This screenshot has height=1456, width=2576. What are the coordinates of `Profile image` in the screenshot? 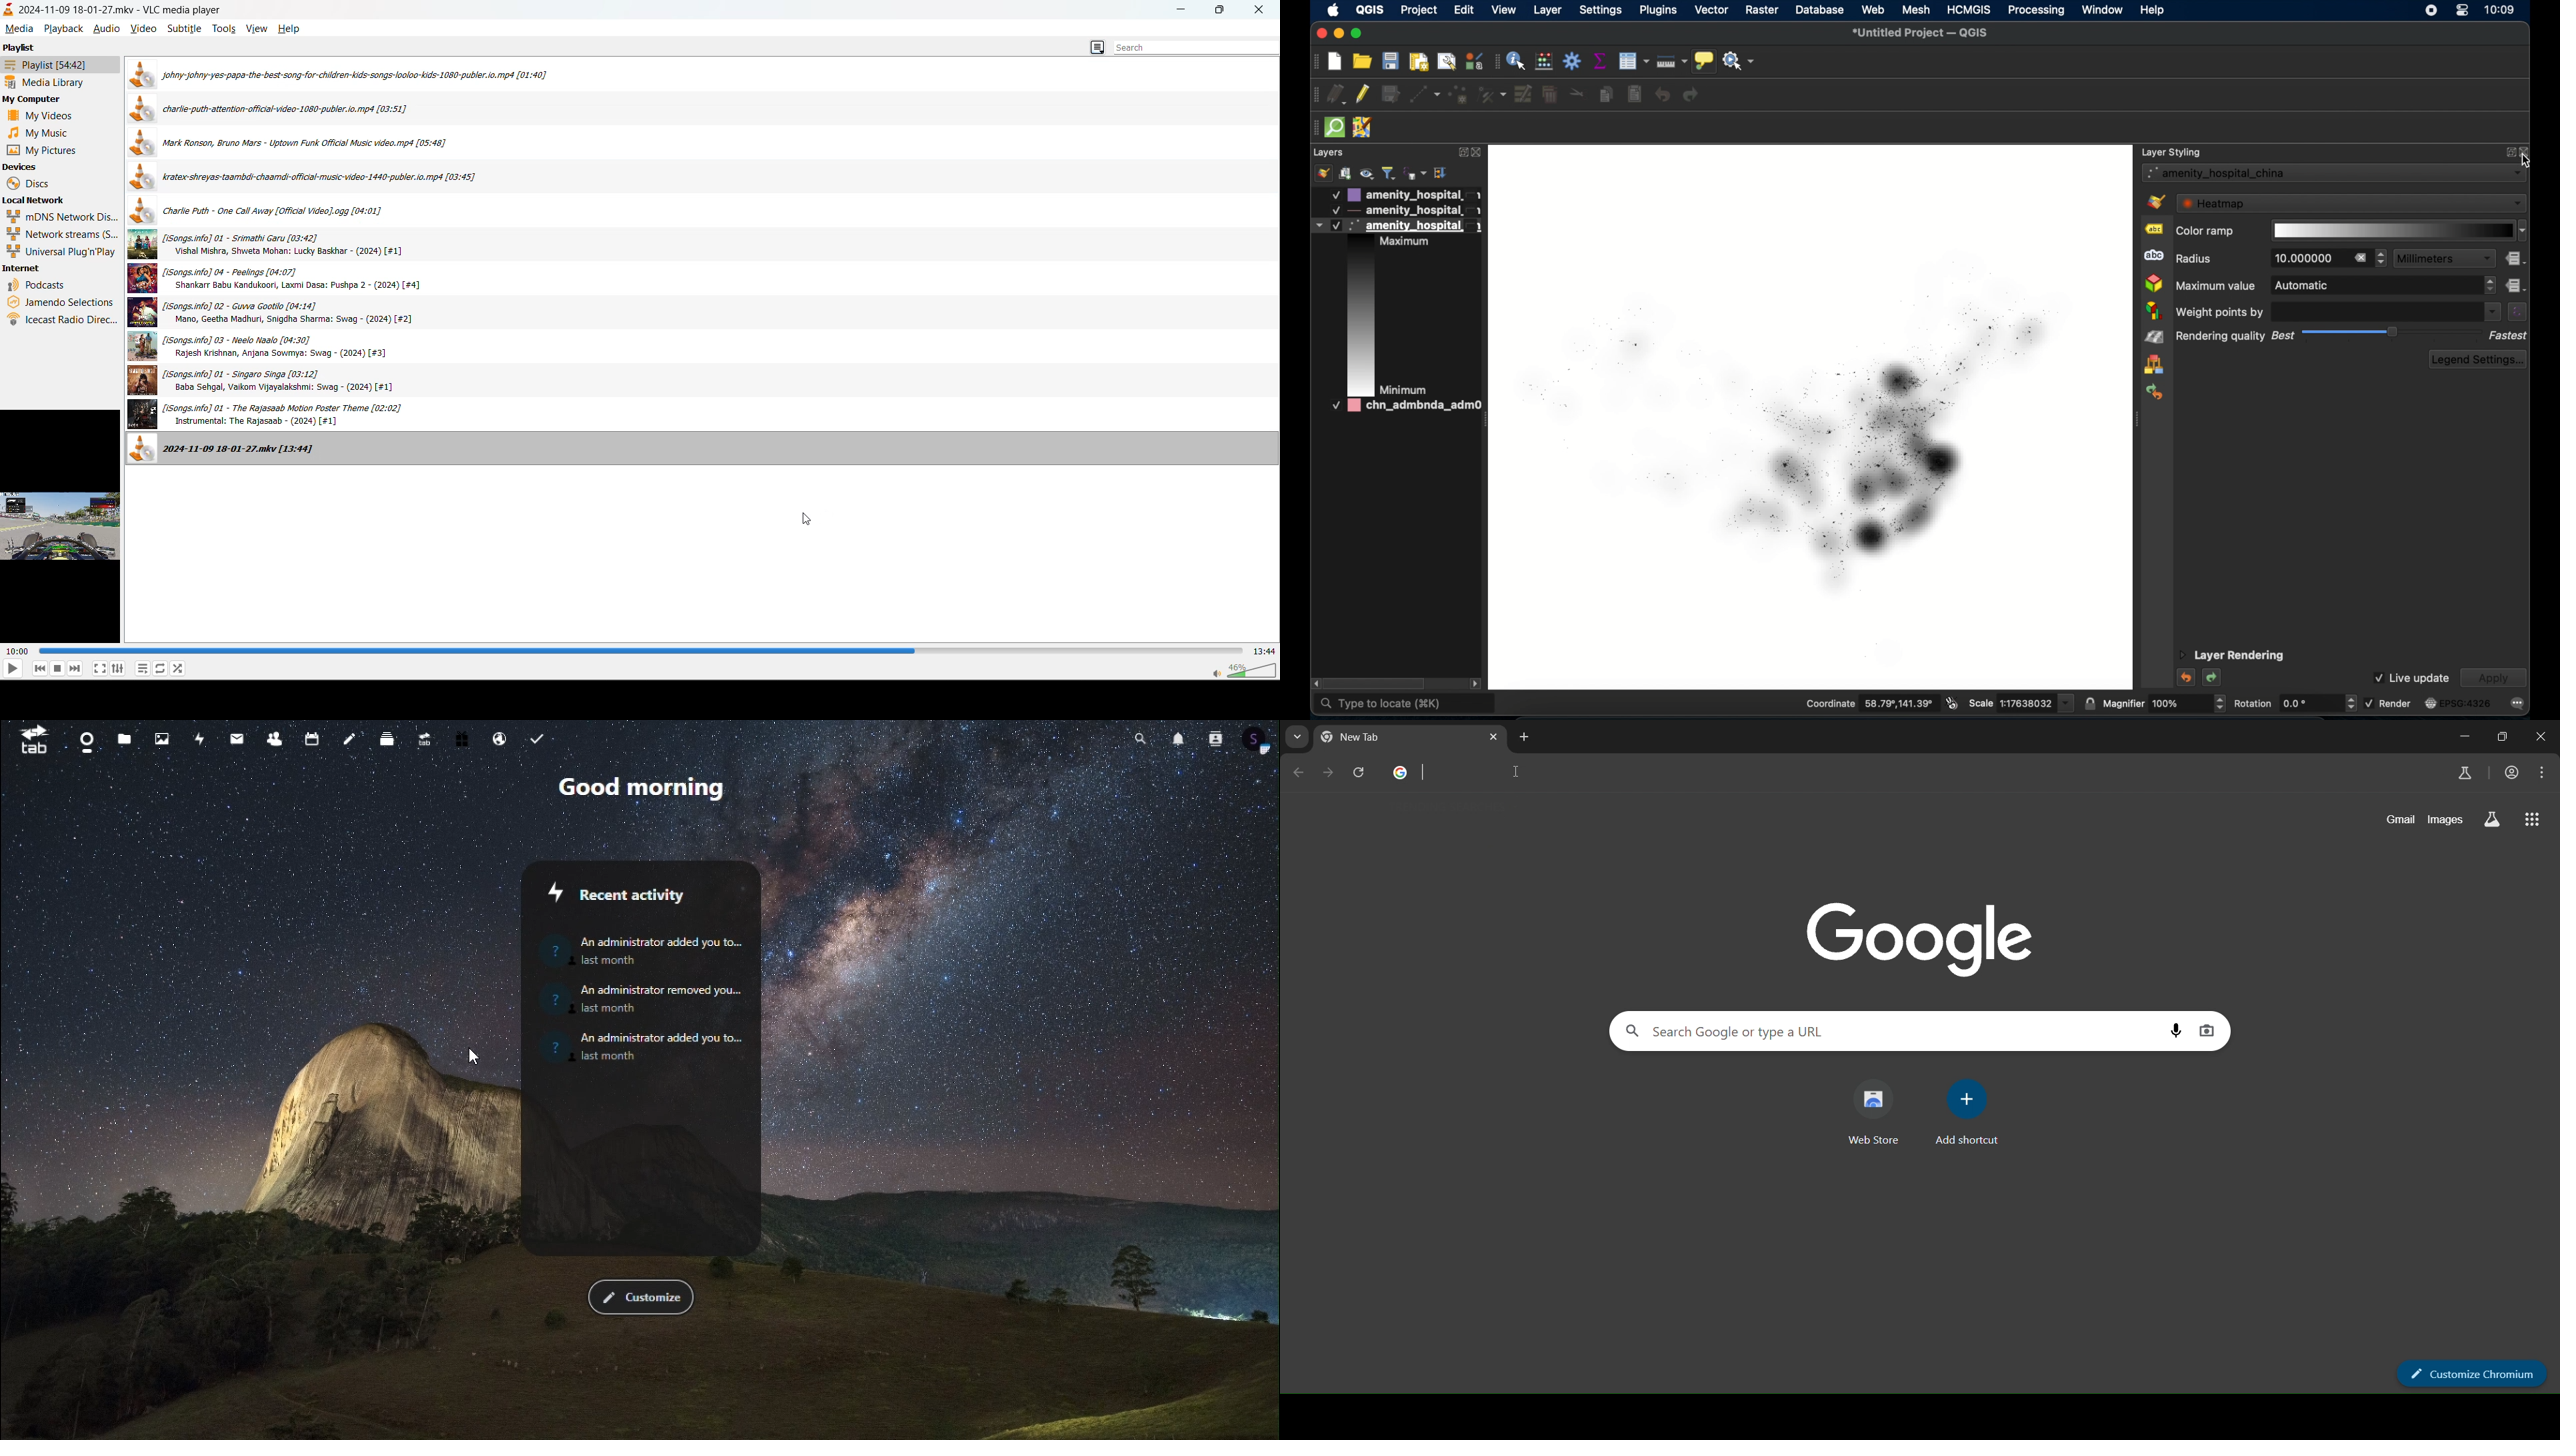 It's located at (551, 1000).